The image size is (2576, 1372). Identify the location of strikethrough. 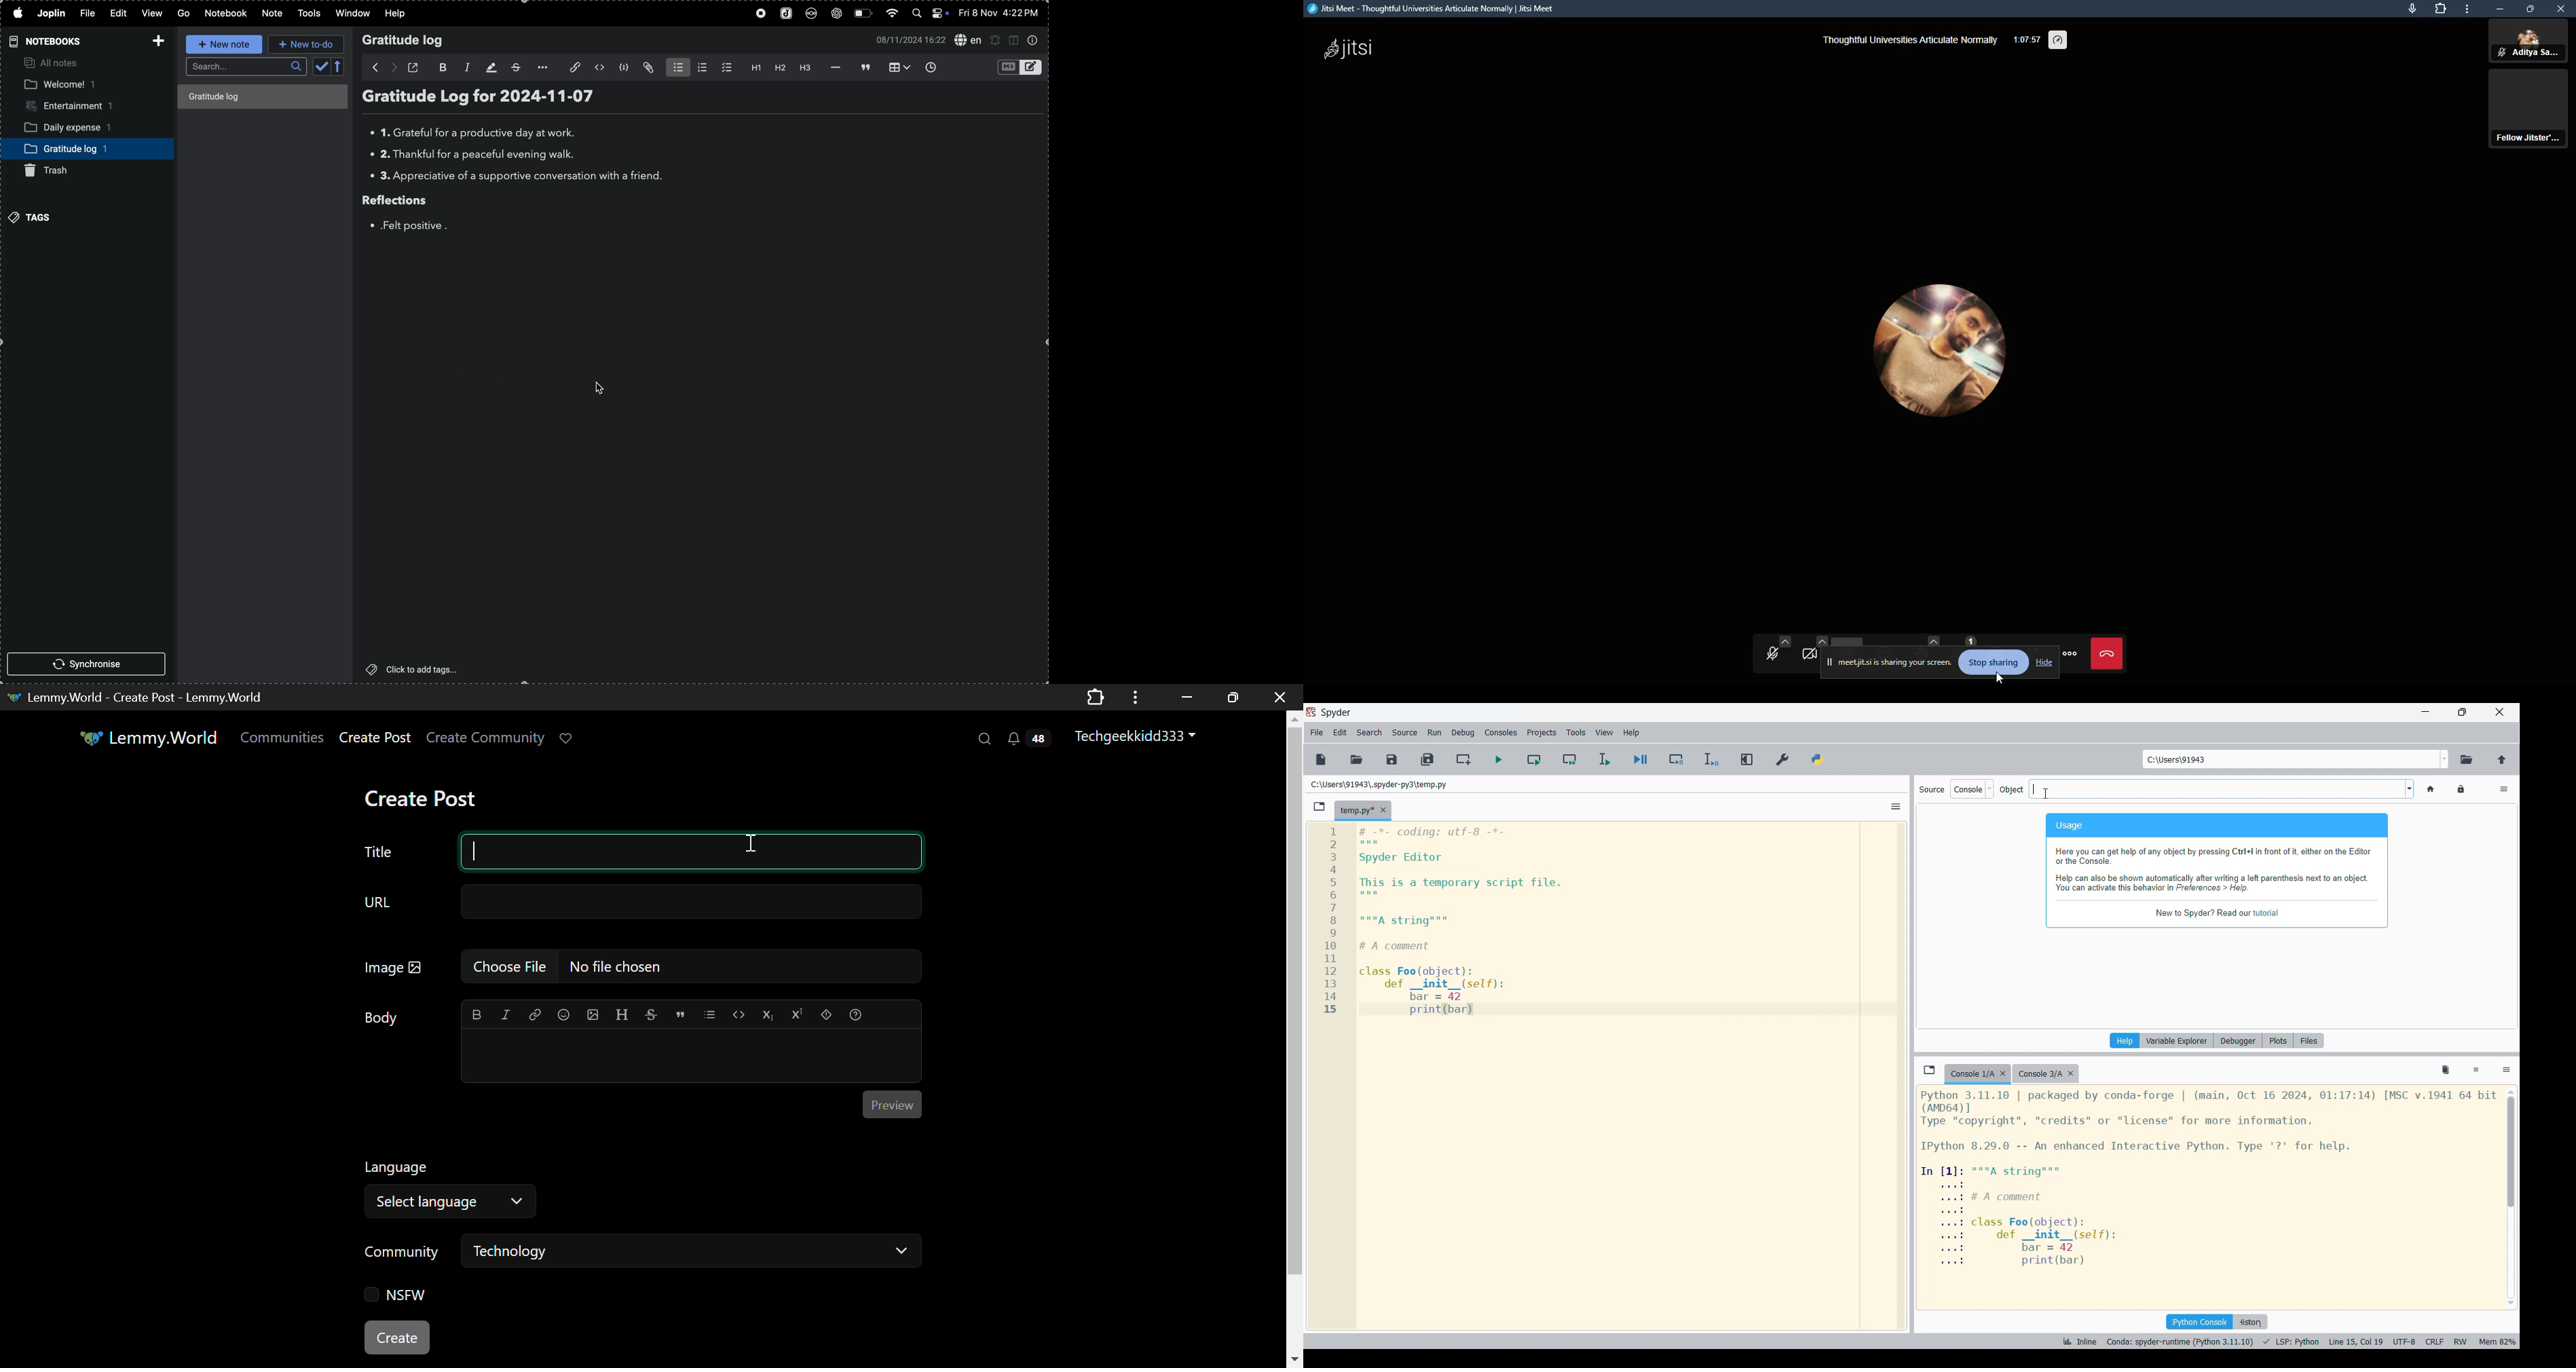
(649, 1013).